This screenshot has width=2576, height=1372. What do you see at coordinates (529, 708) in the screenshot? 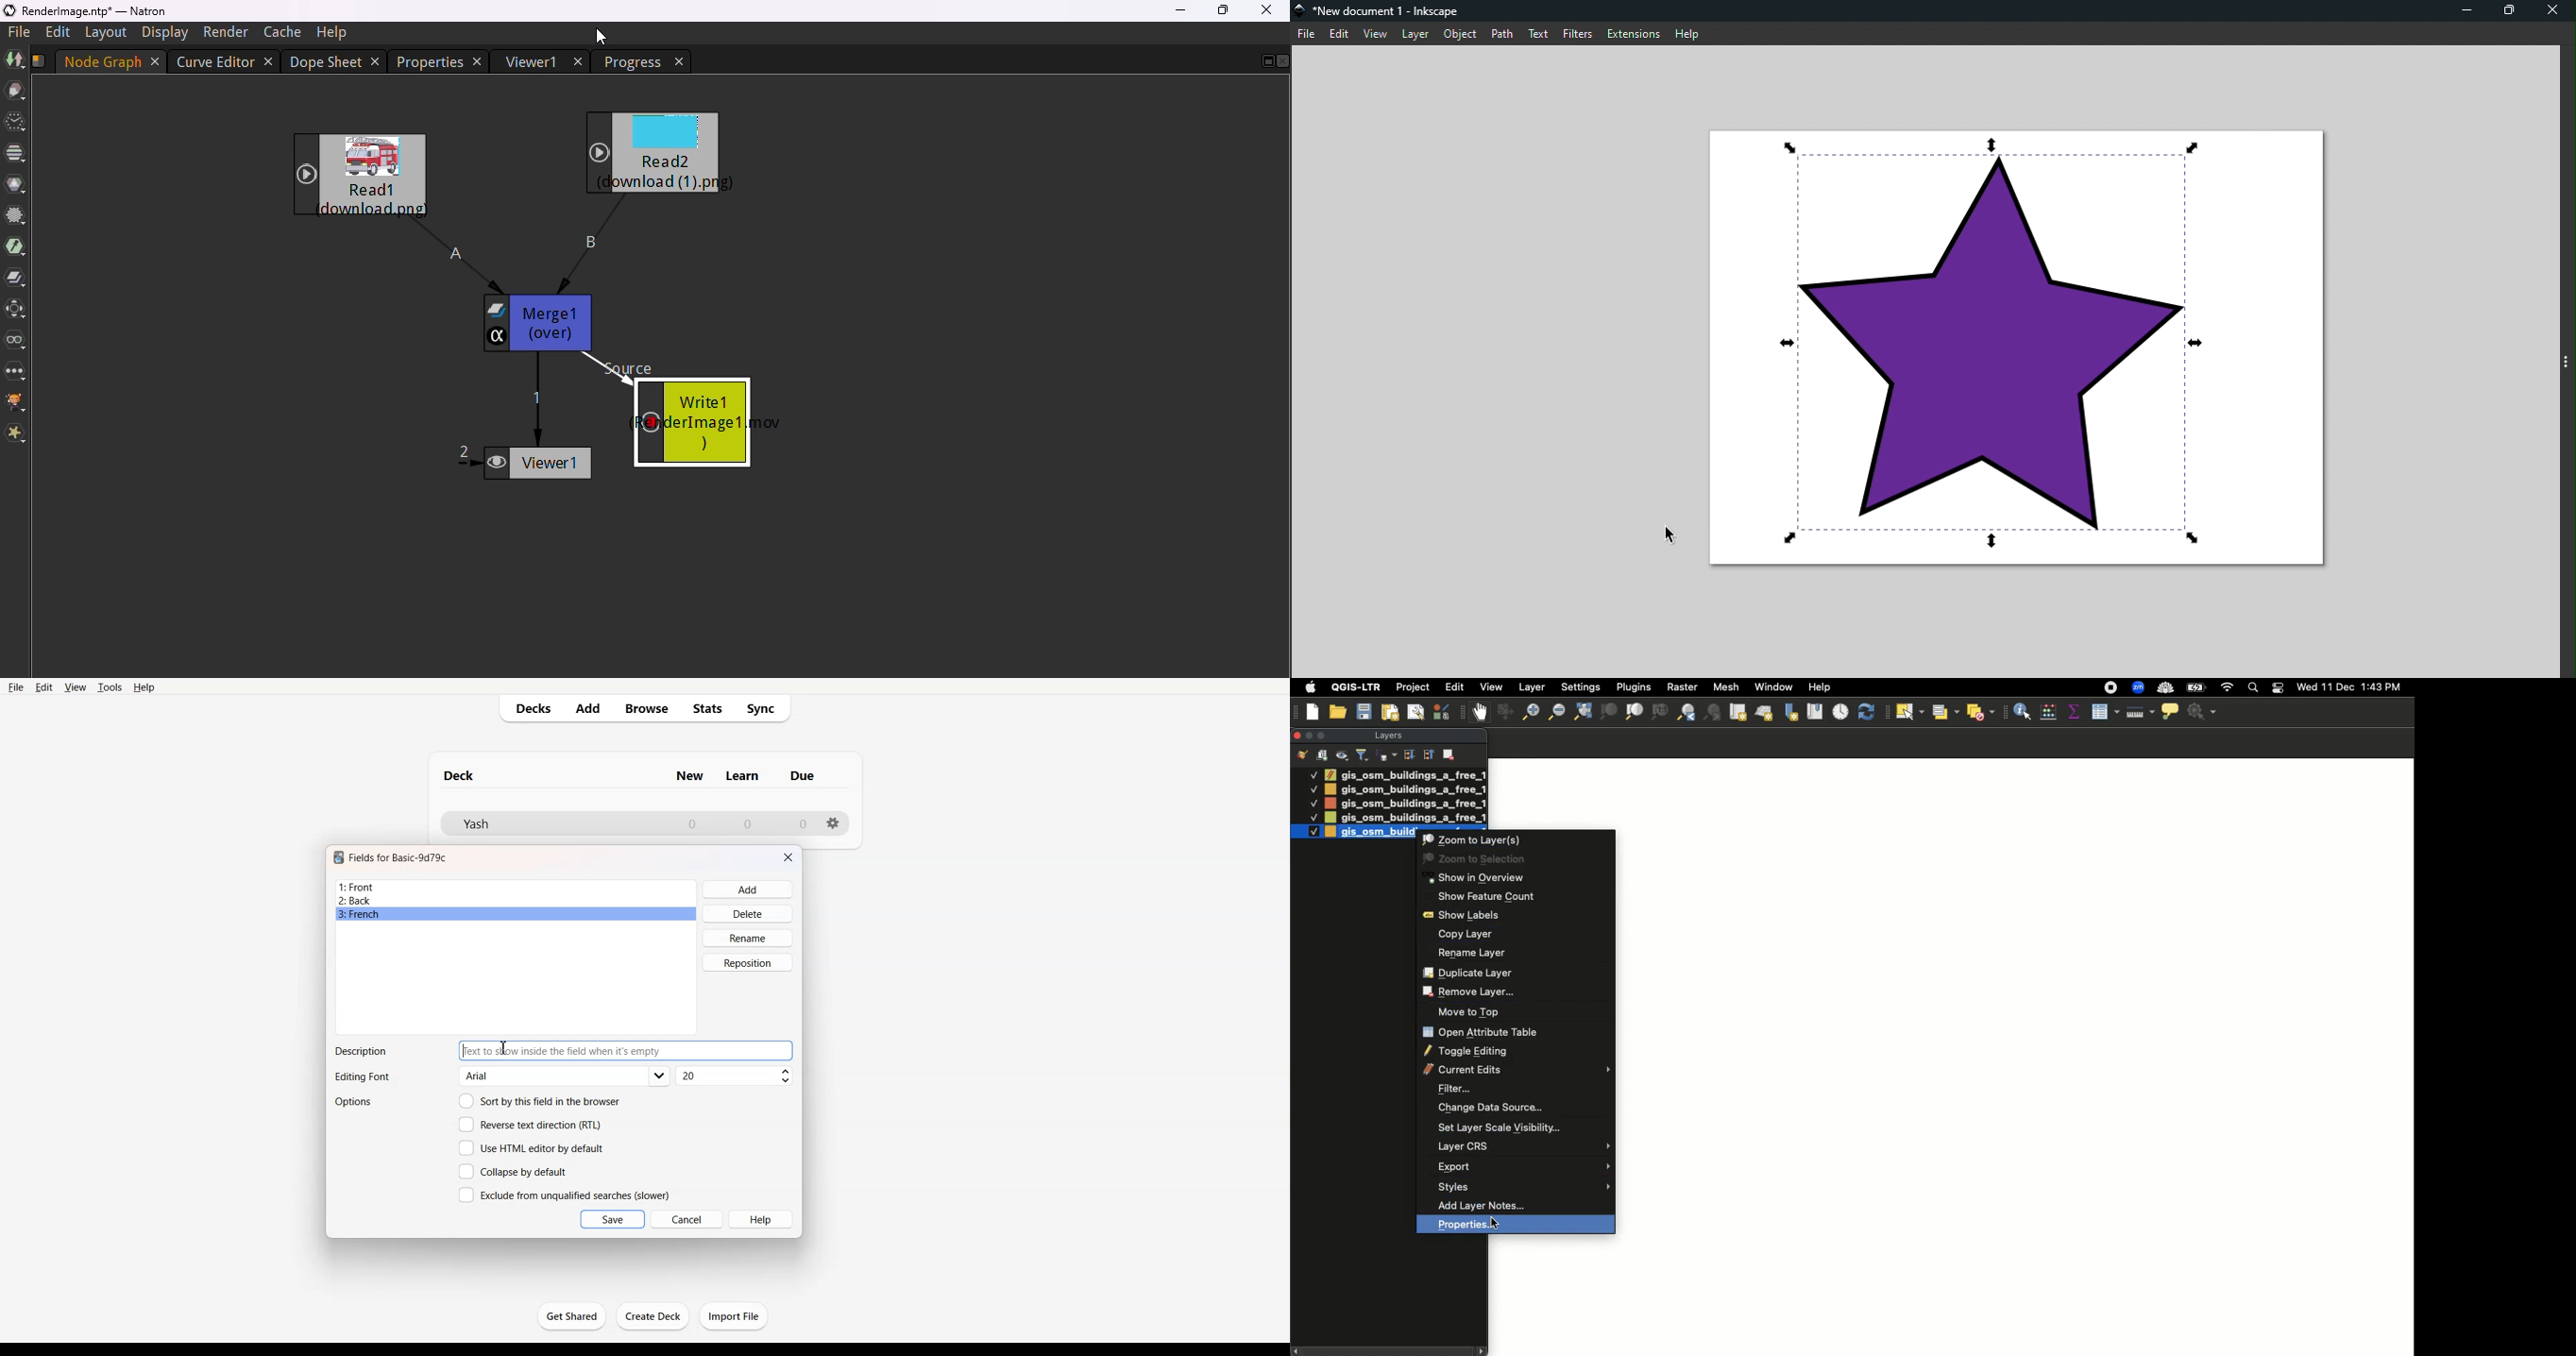
I see `Decks` at bounding box center [529, 708].